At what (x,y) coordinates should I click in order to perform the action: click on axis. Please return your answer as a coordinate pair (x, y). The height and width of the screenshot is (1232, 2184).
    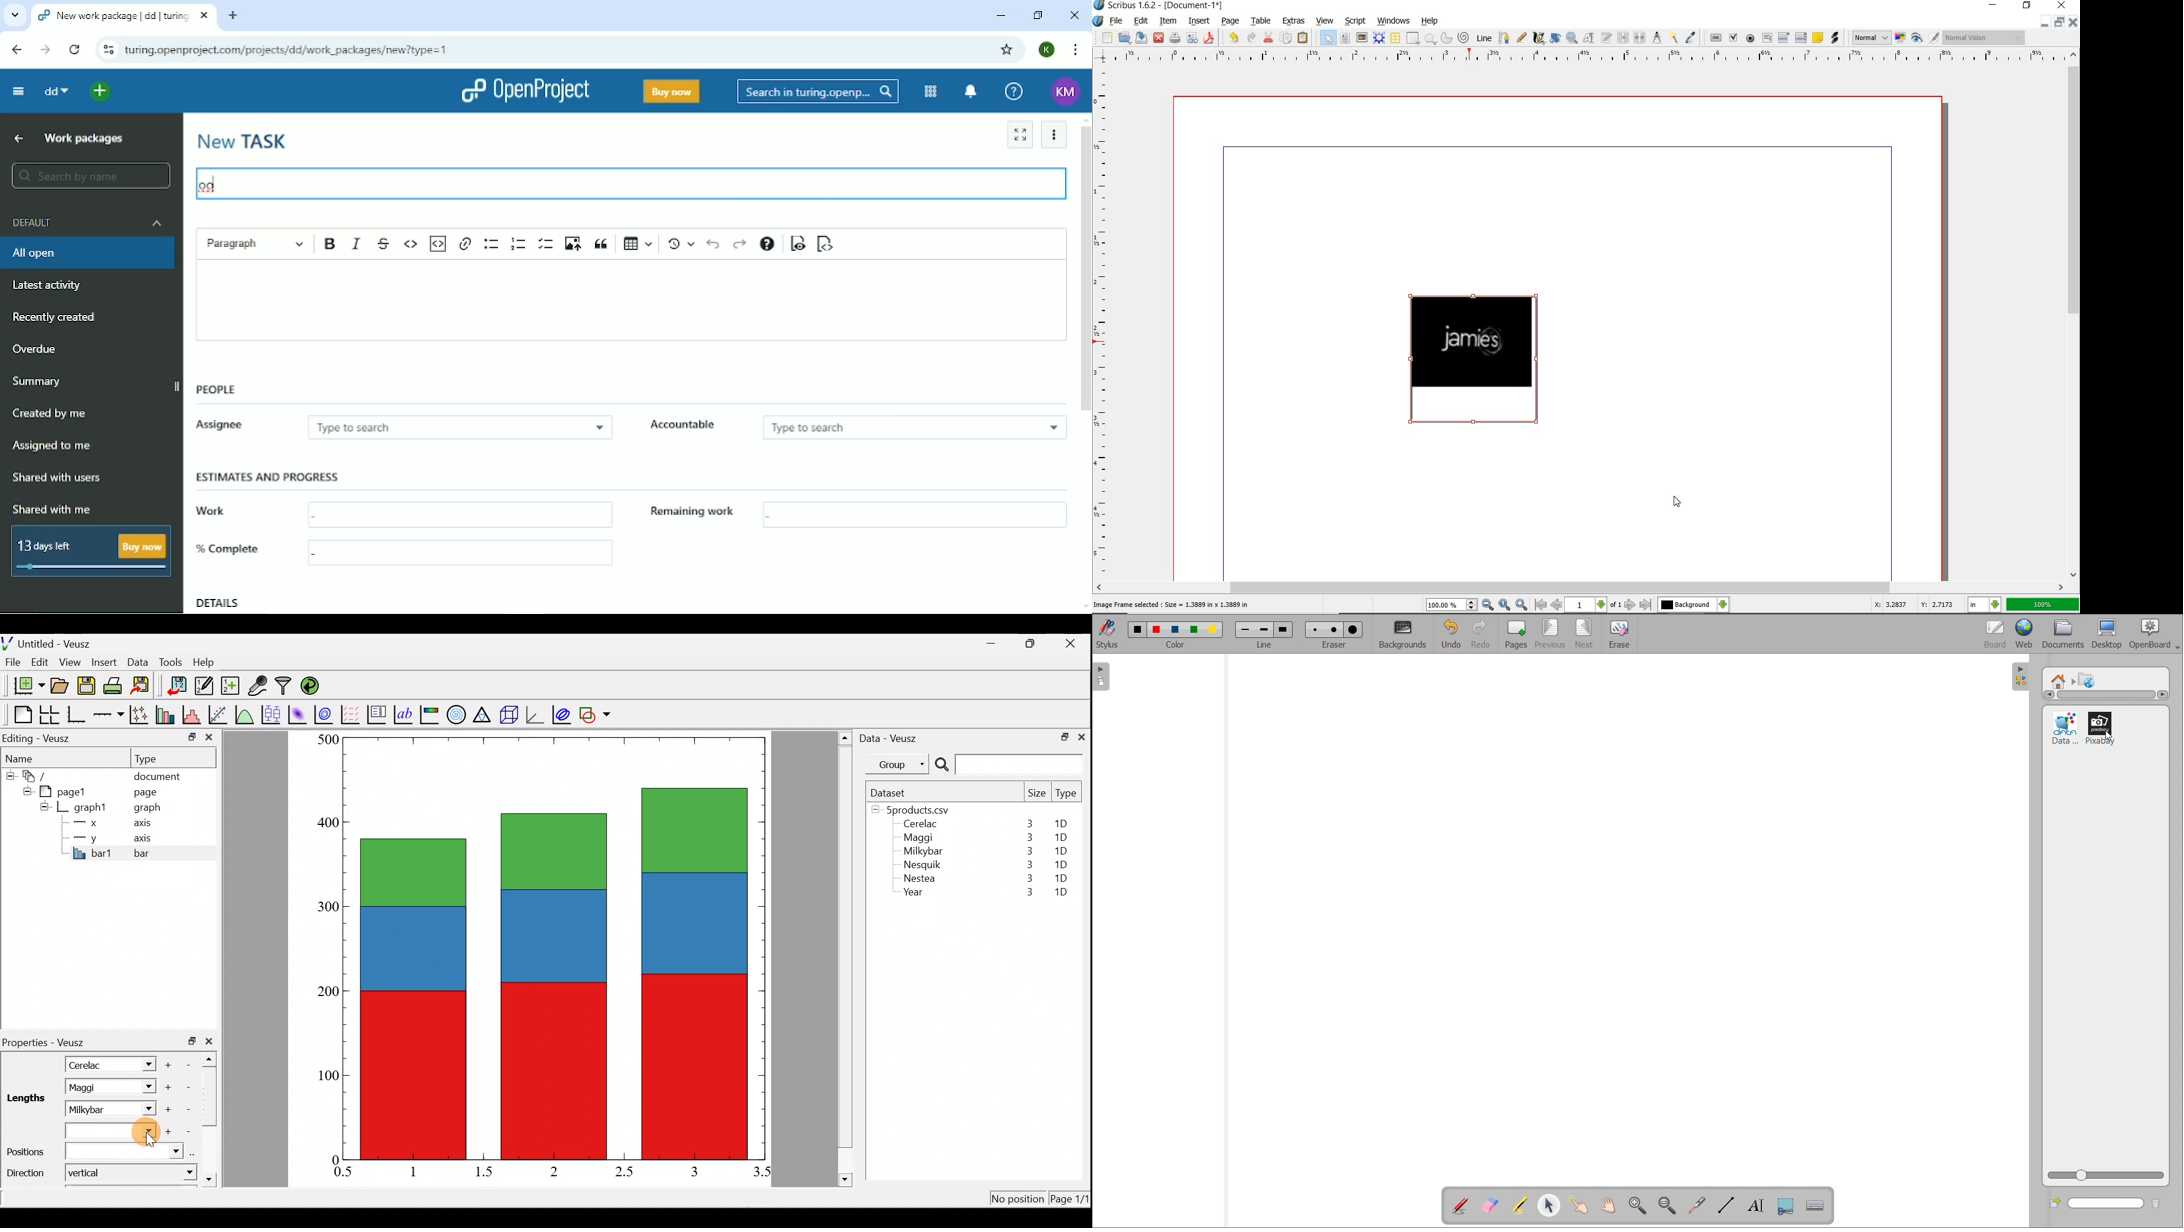
    Looking at the image, I should click on (146, 824).